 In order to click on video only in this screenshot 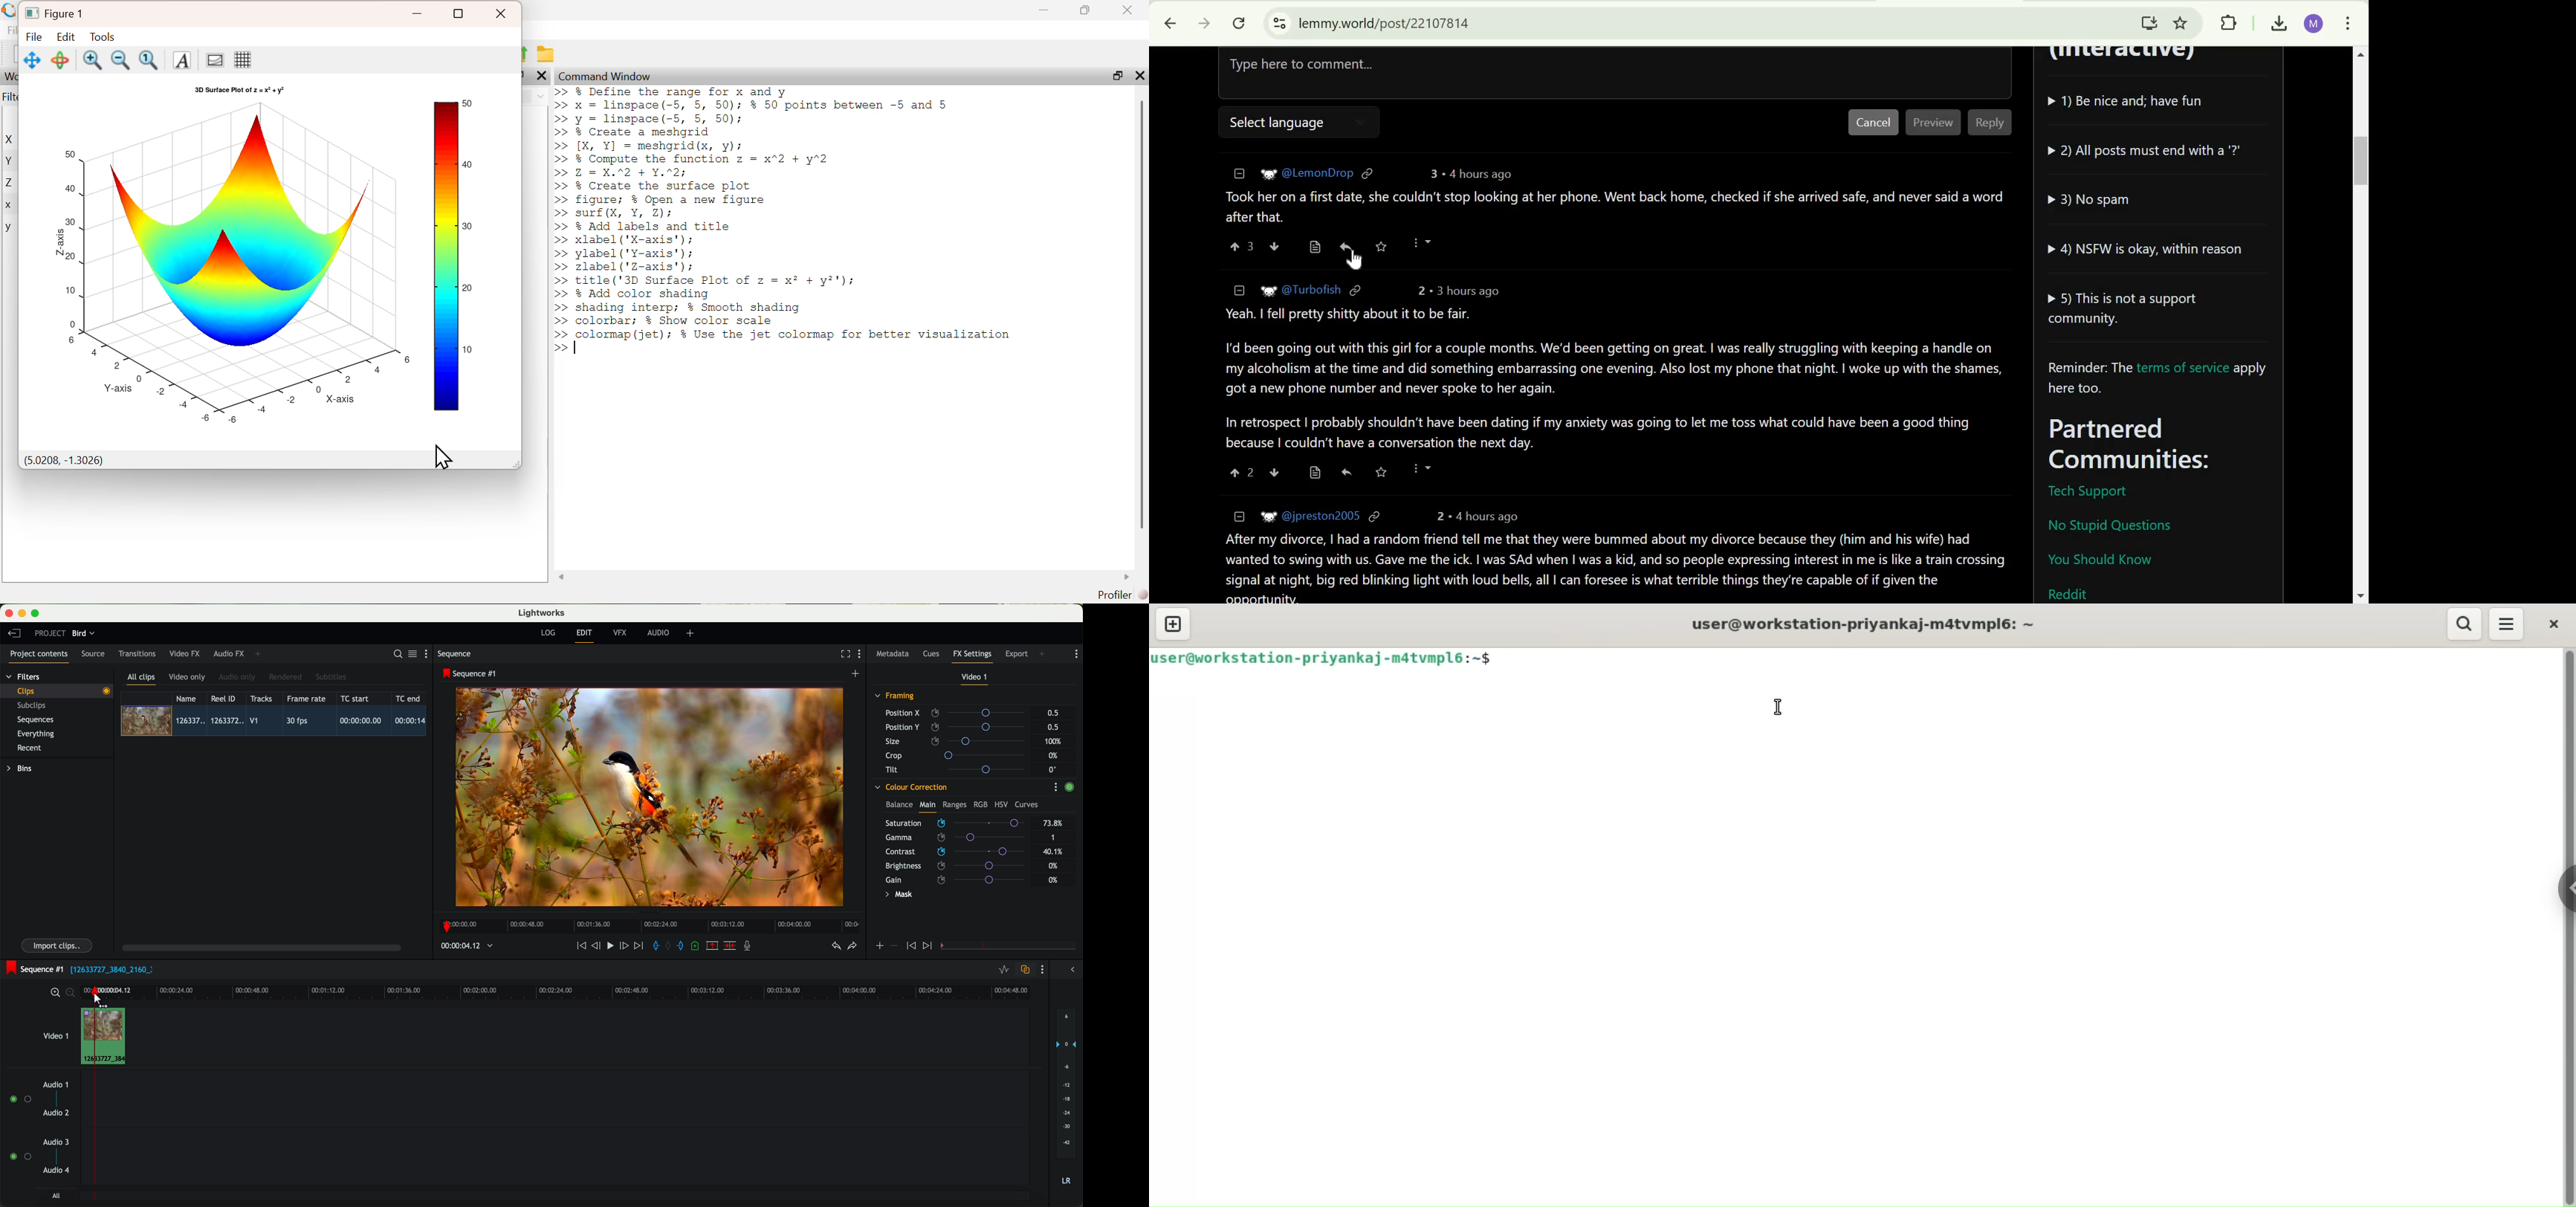, I will do `click(187, 677)`.